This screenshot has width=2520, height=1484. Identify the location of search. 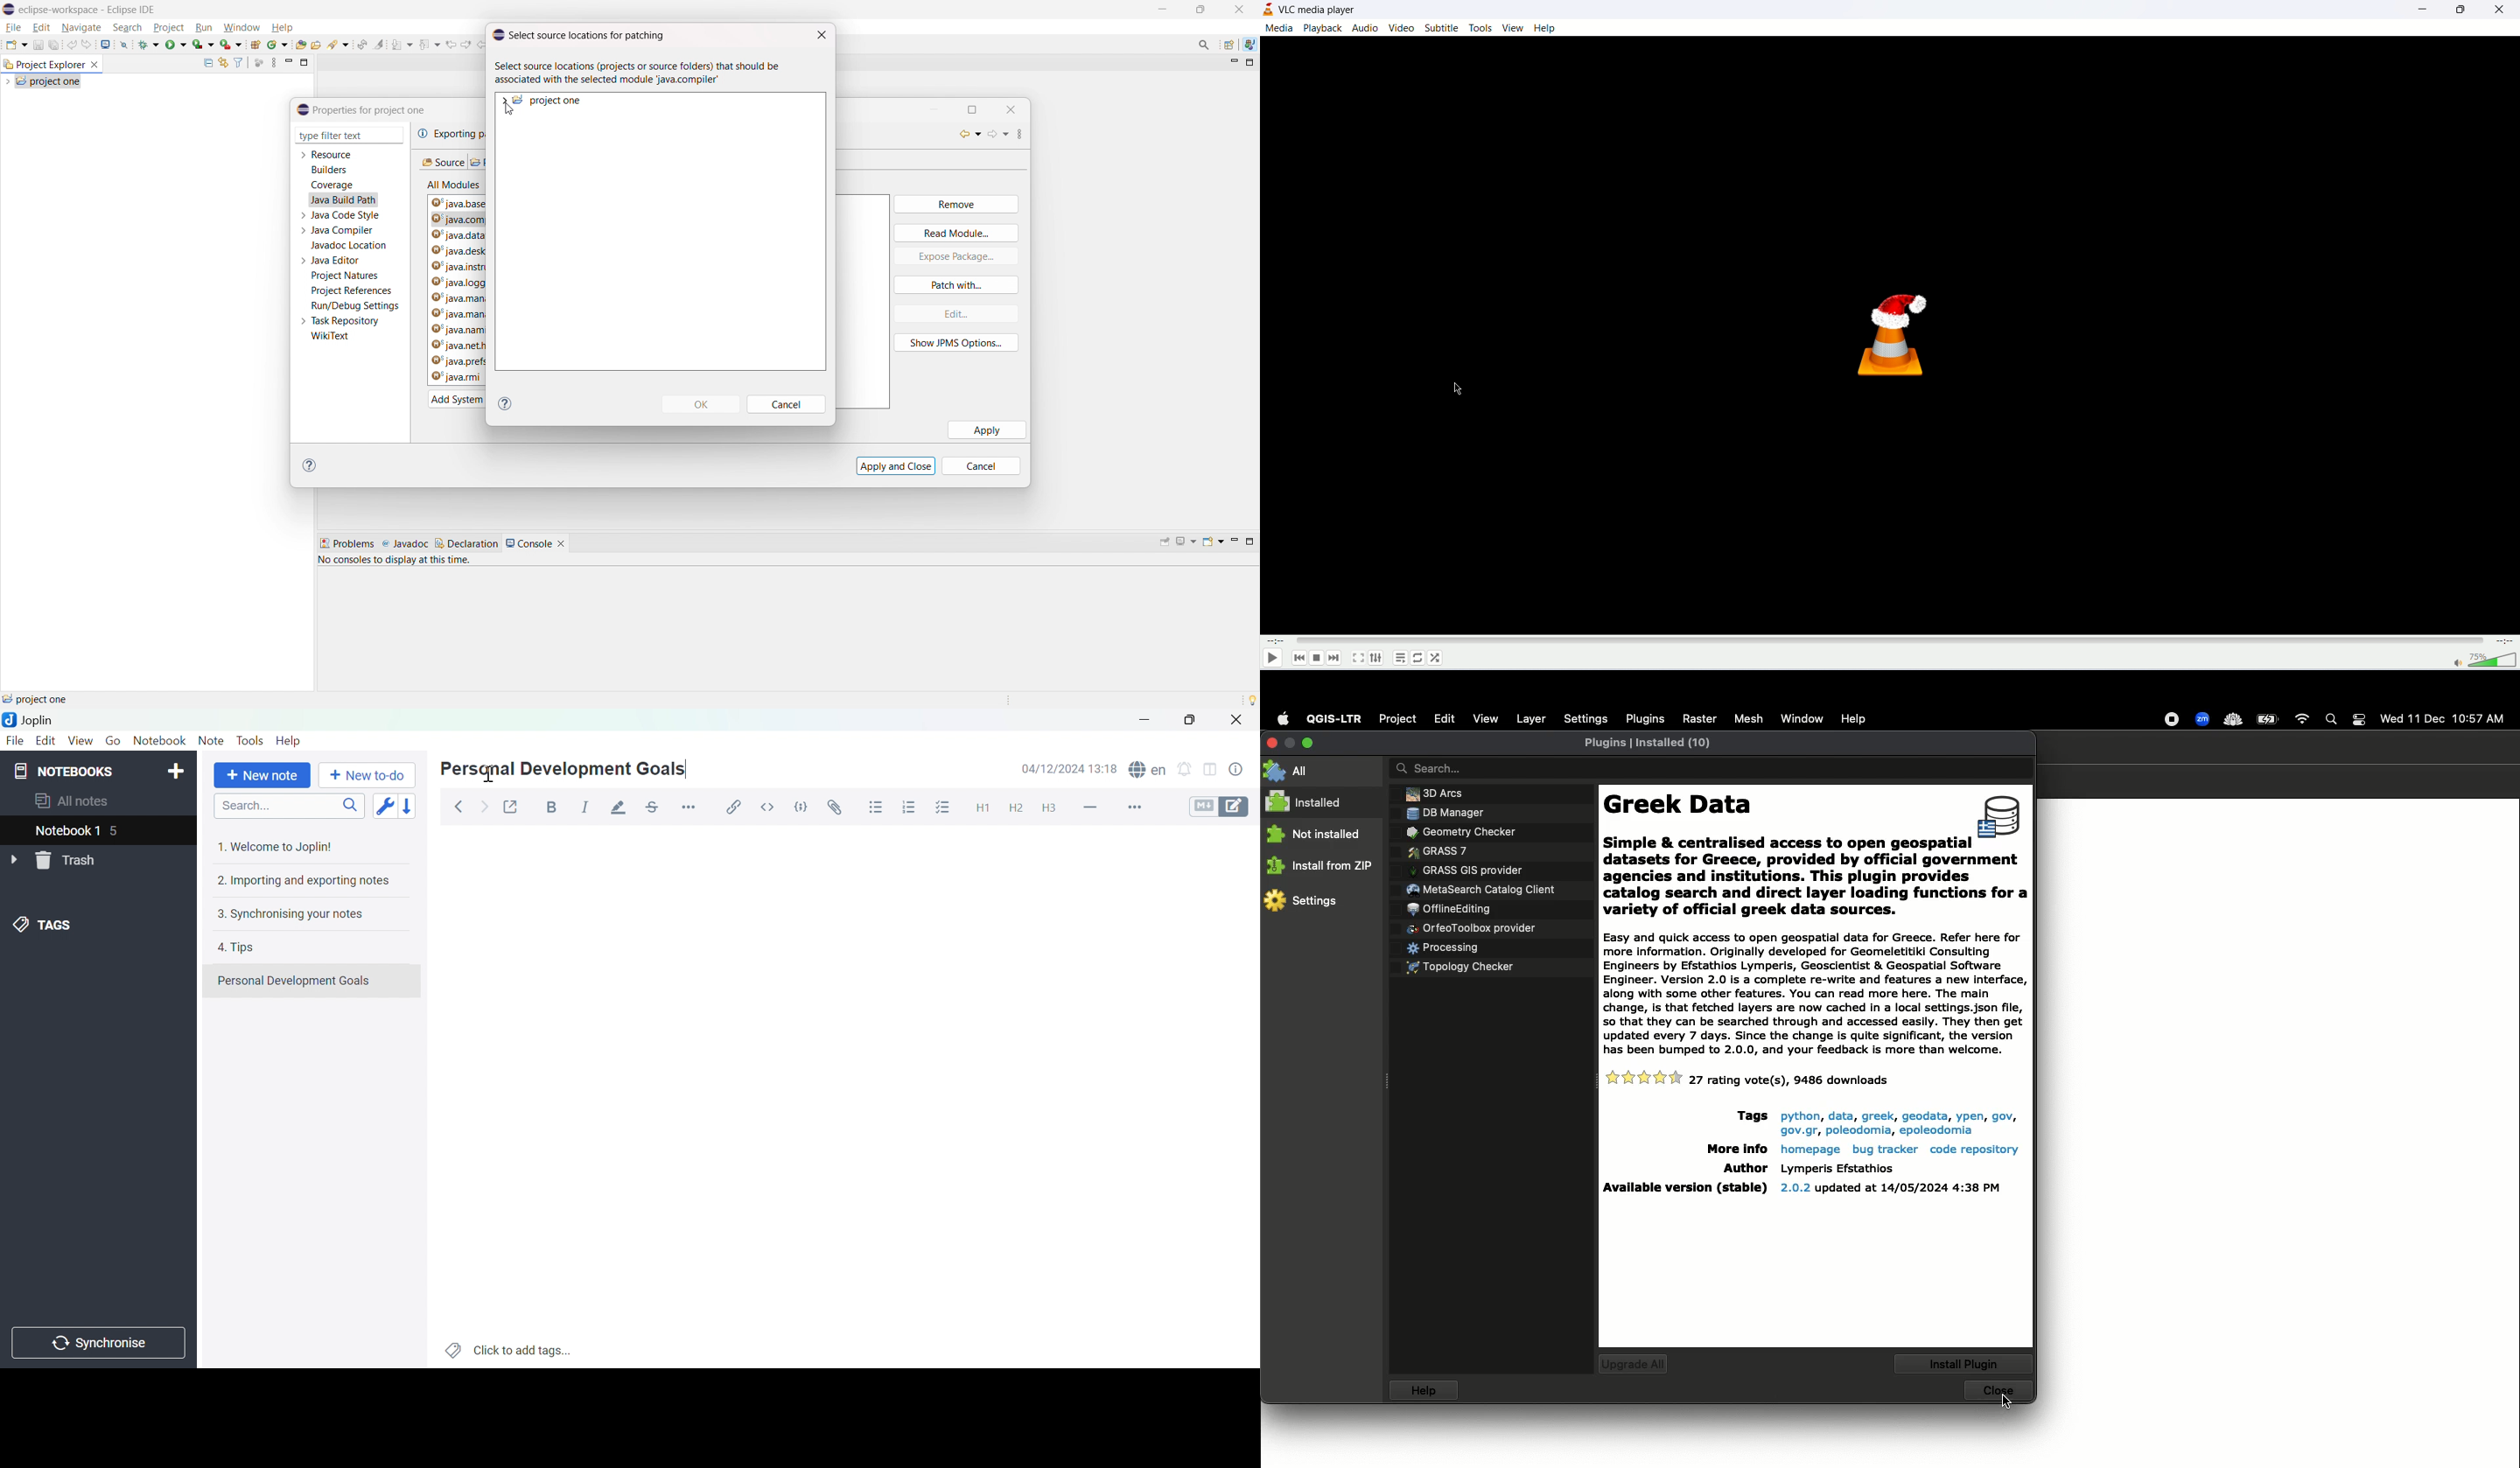
(339, 45).